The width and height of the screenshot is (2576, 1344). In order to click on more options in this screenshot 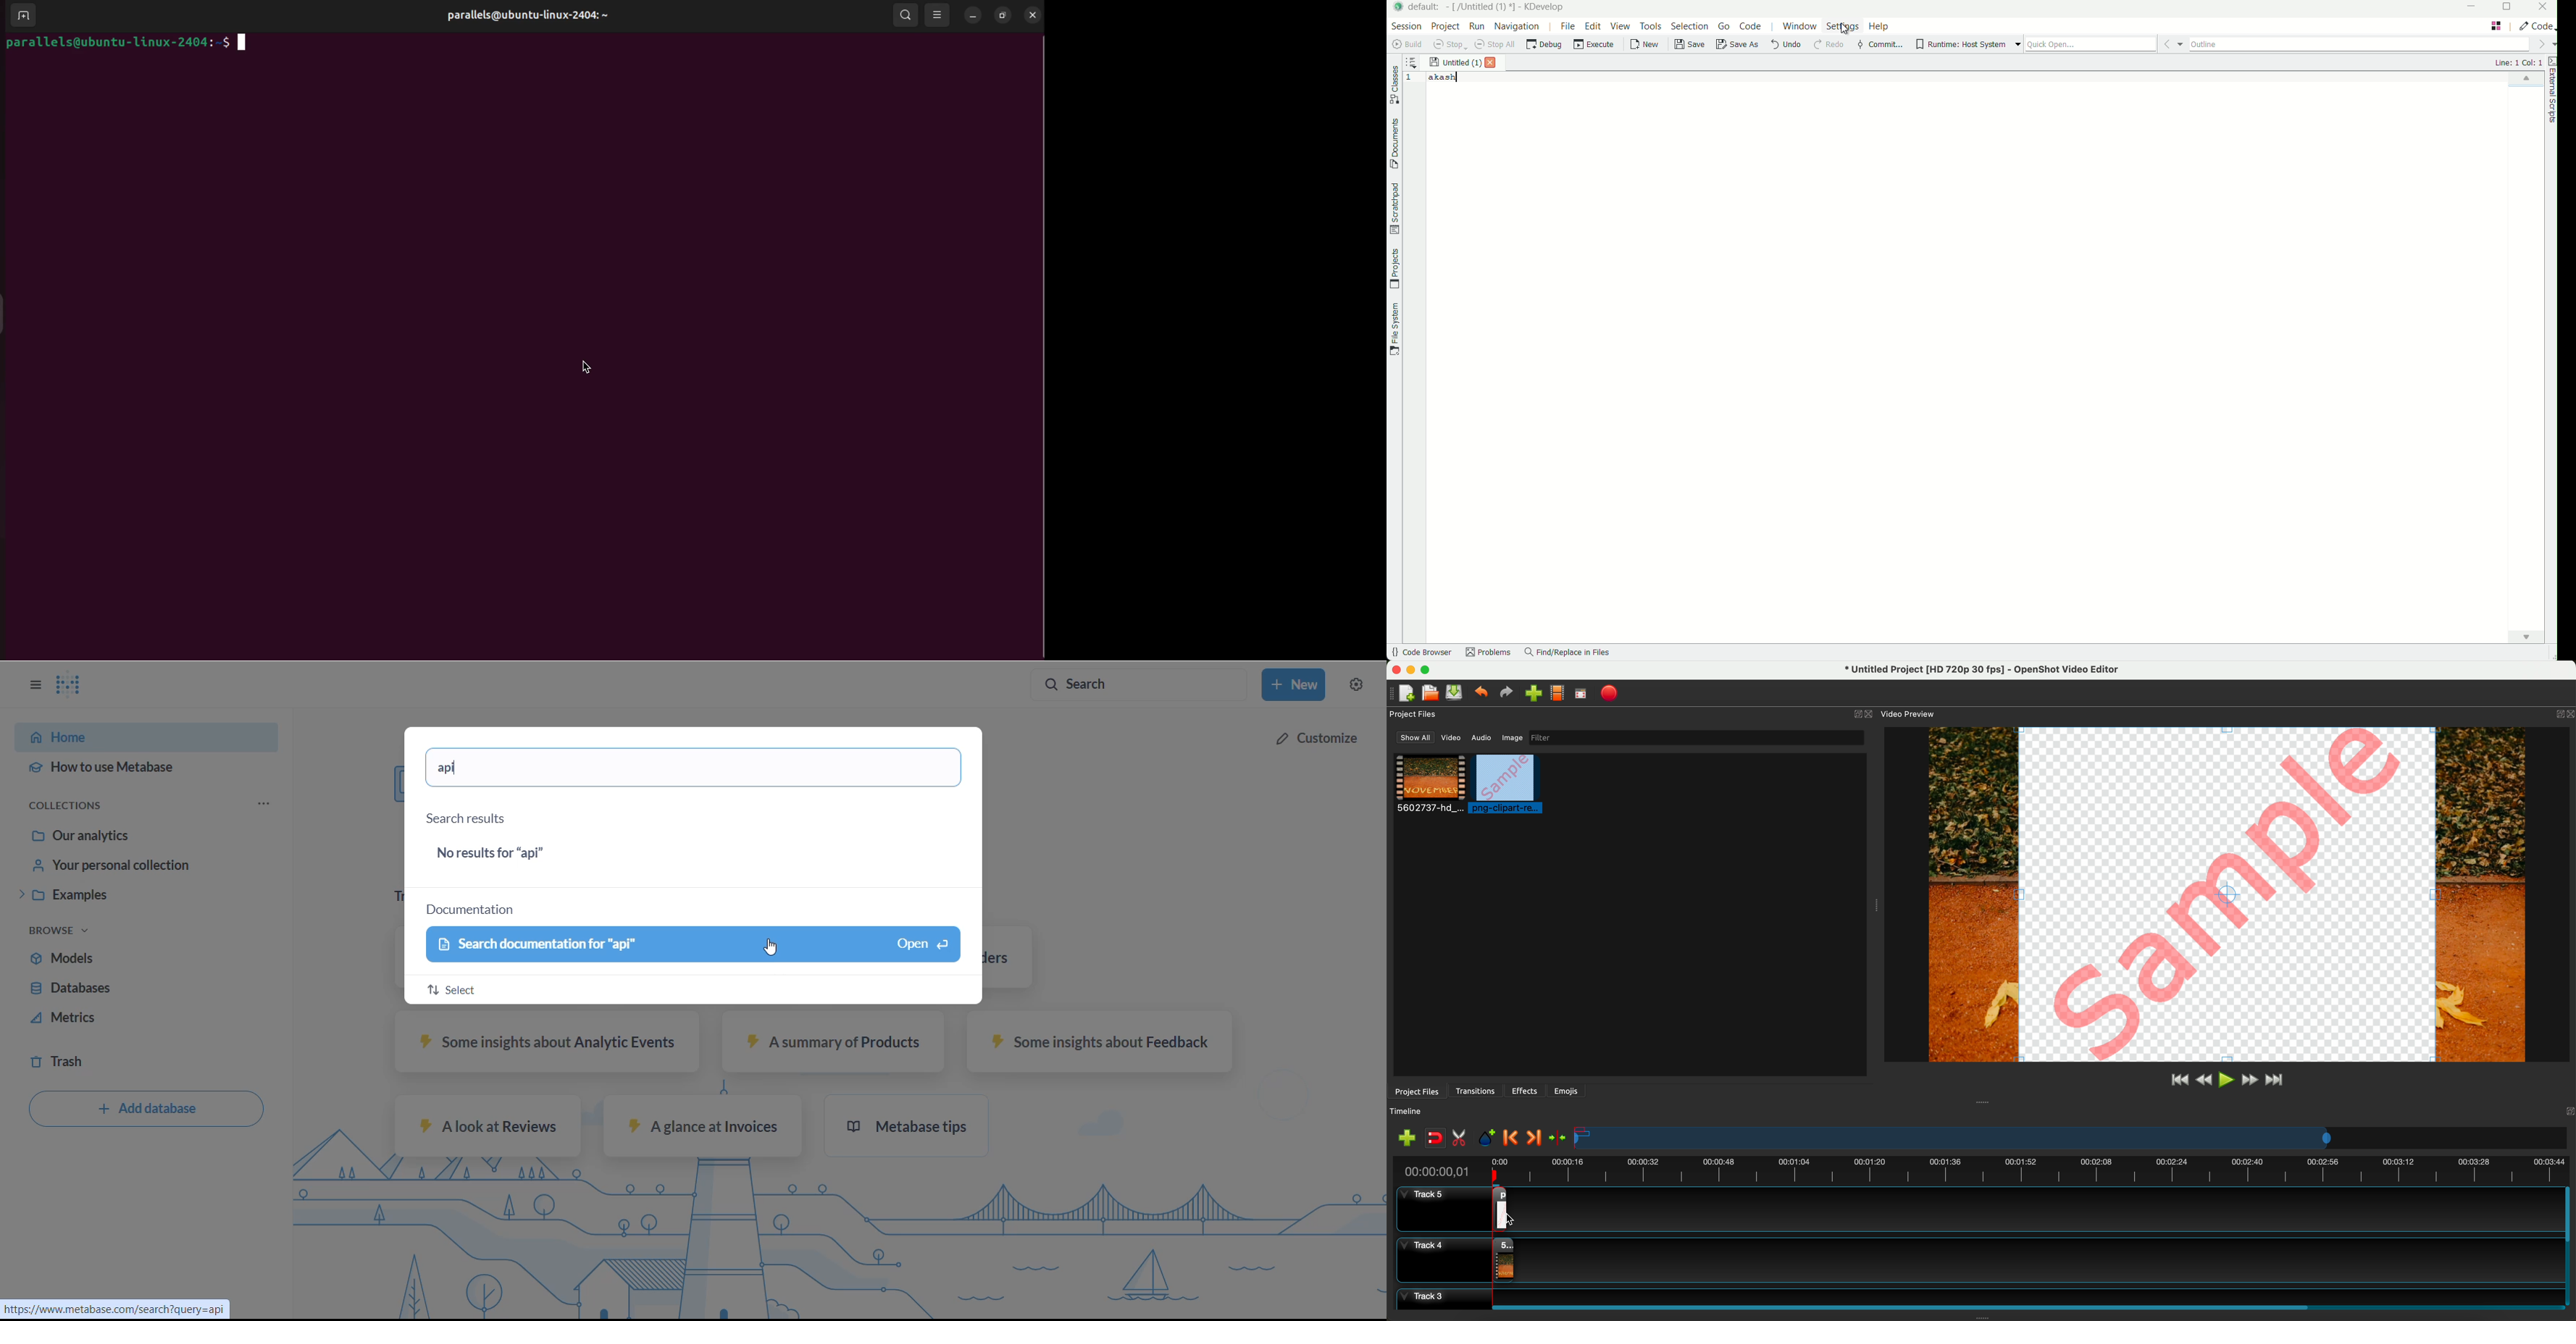, I will do `click(2018, 45)`.